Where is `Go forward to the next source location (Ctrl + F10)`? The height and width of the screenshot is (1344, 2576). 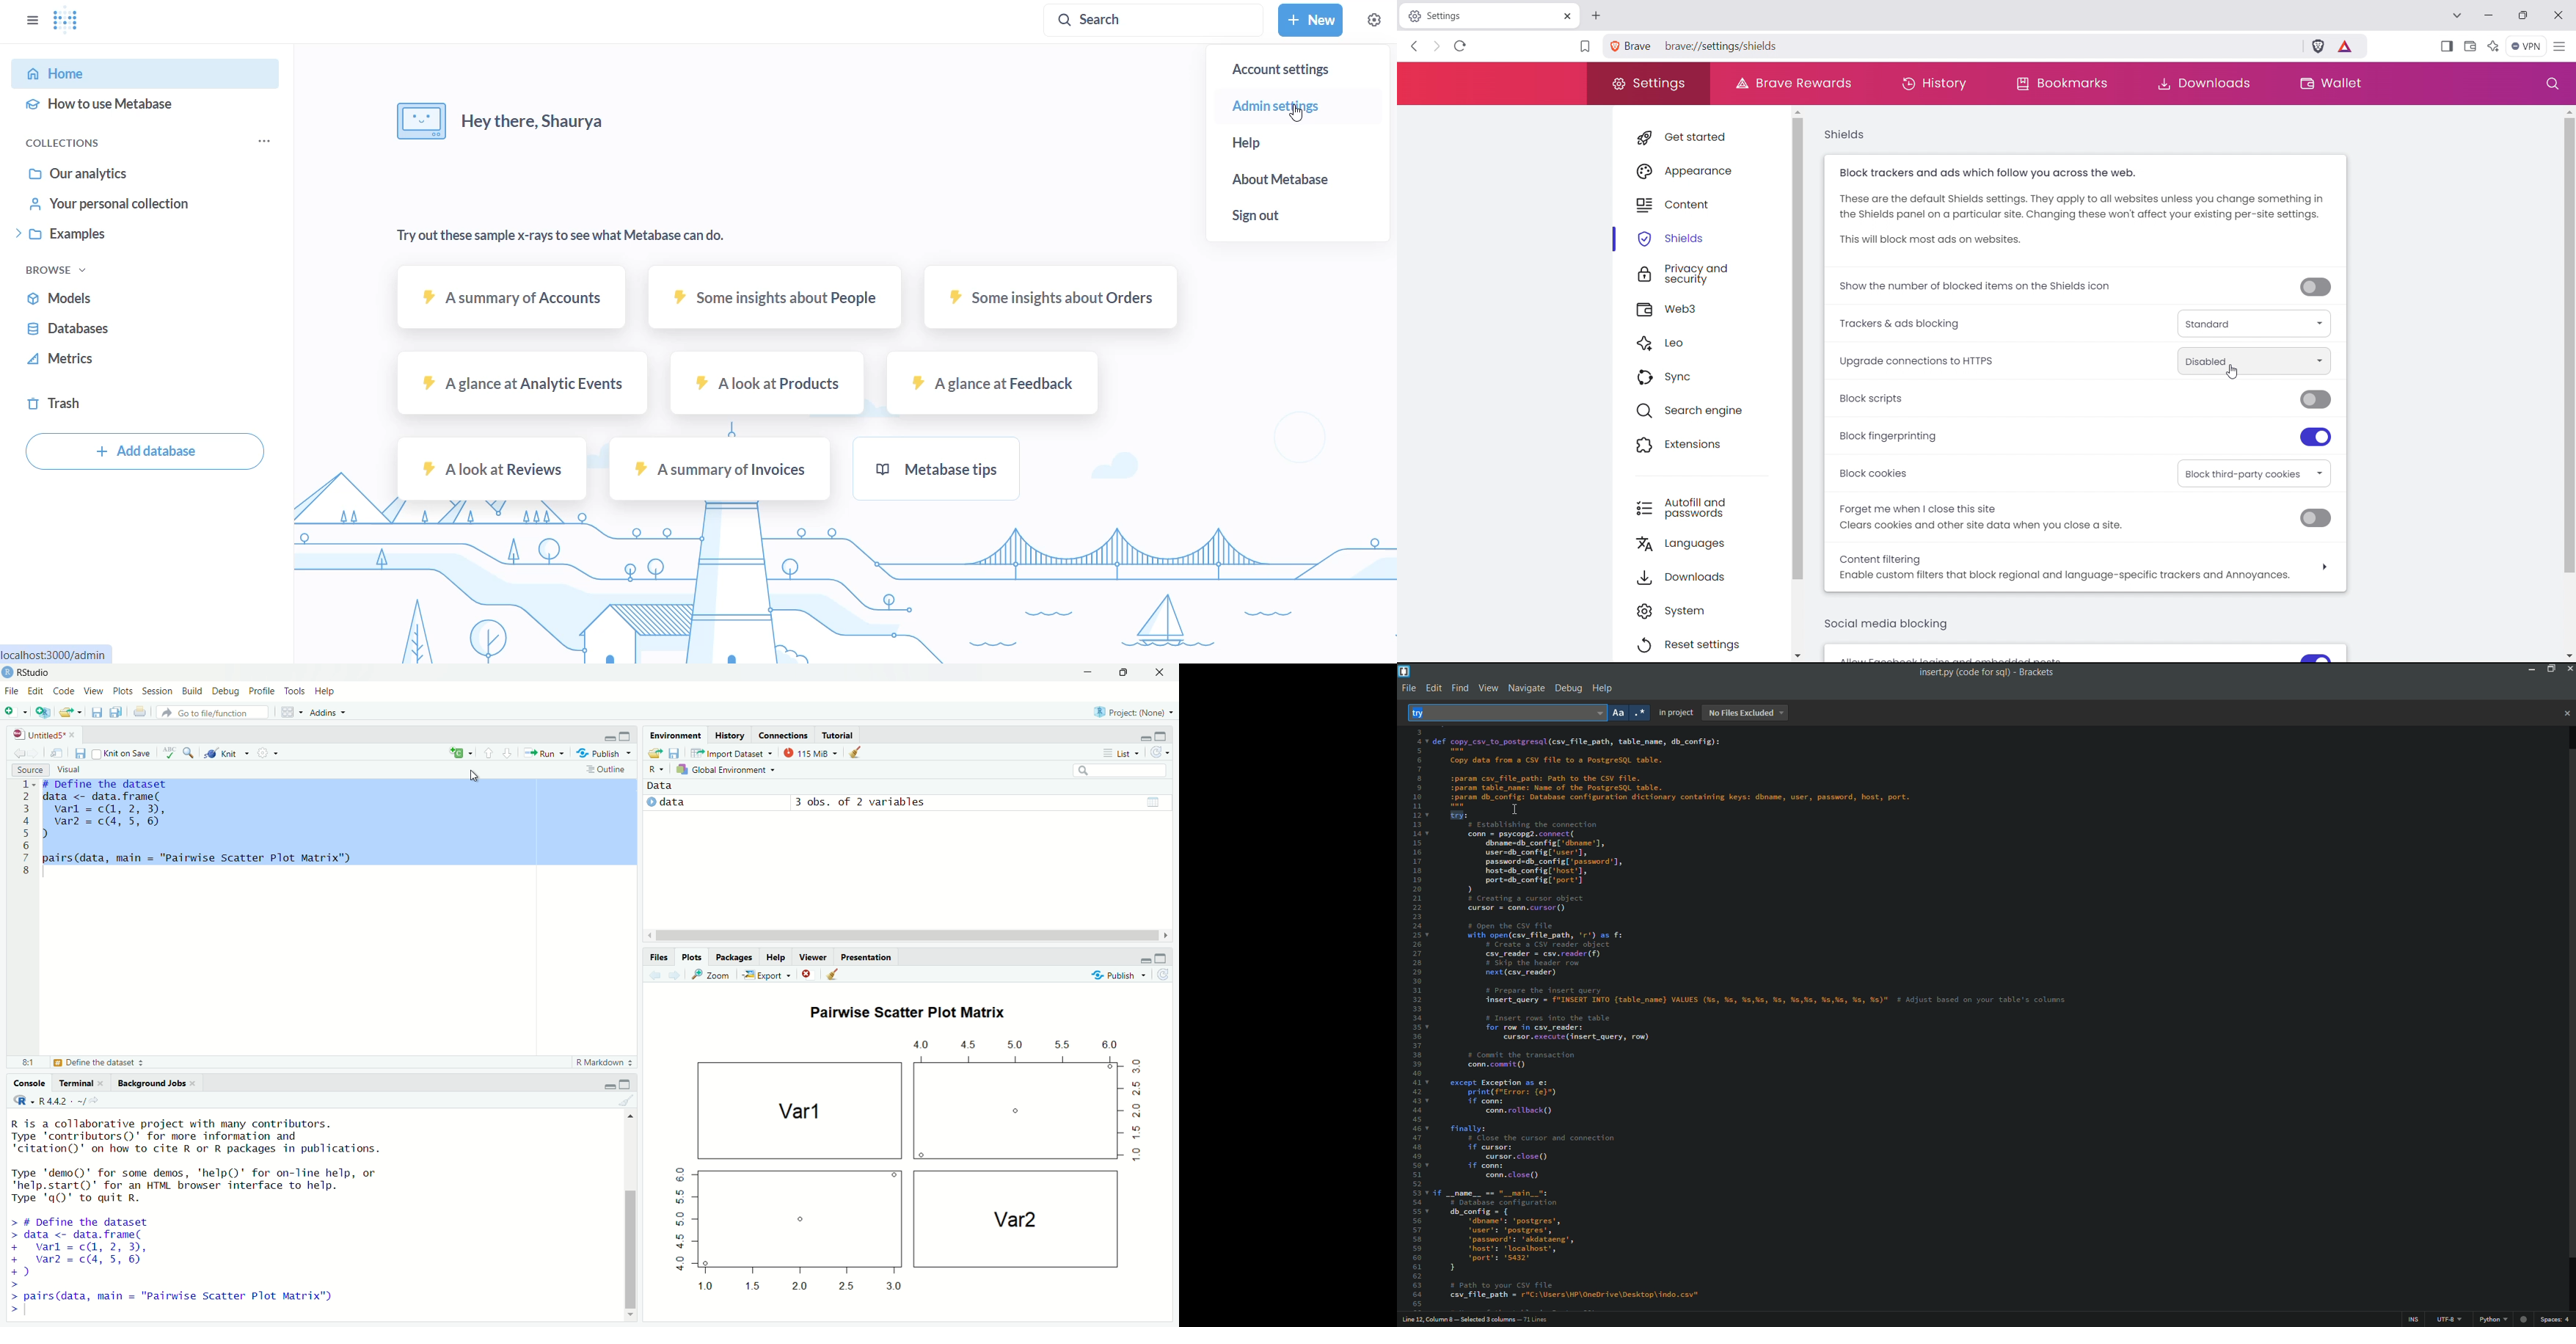
Go forward to the next source location (Ctrl + F10) is located at coordinates (36, 752).